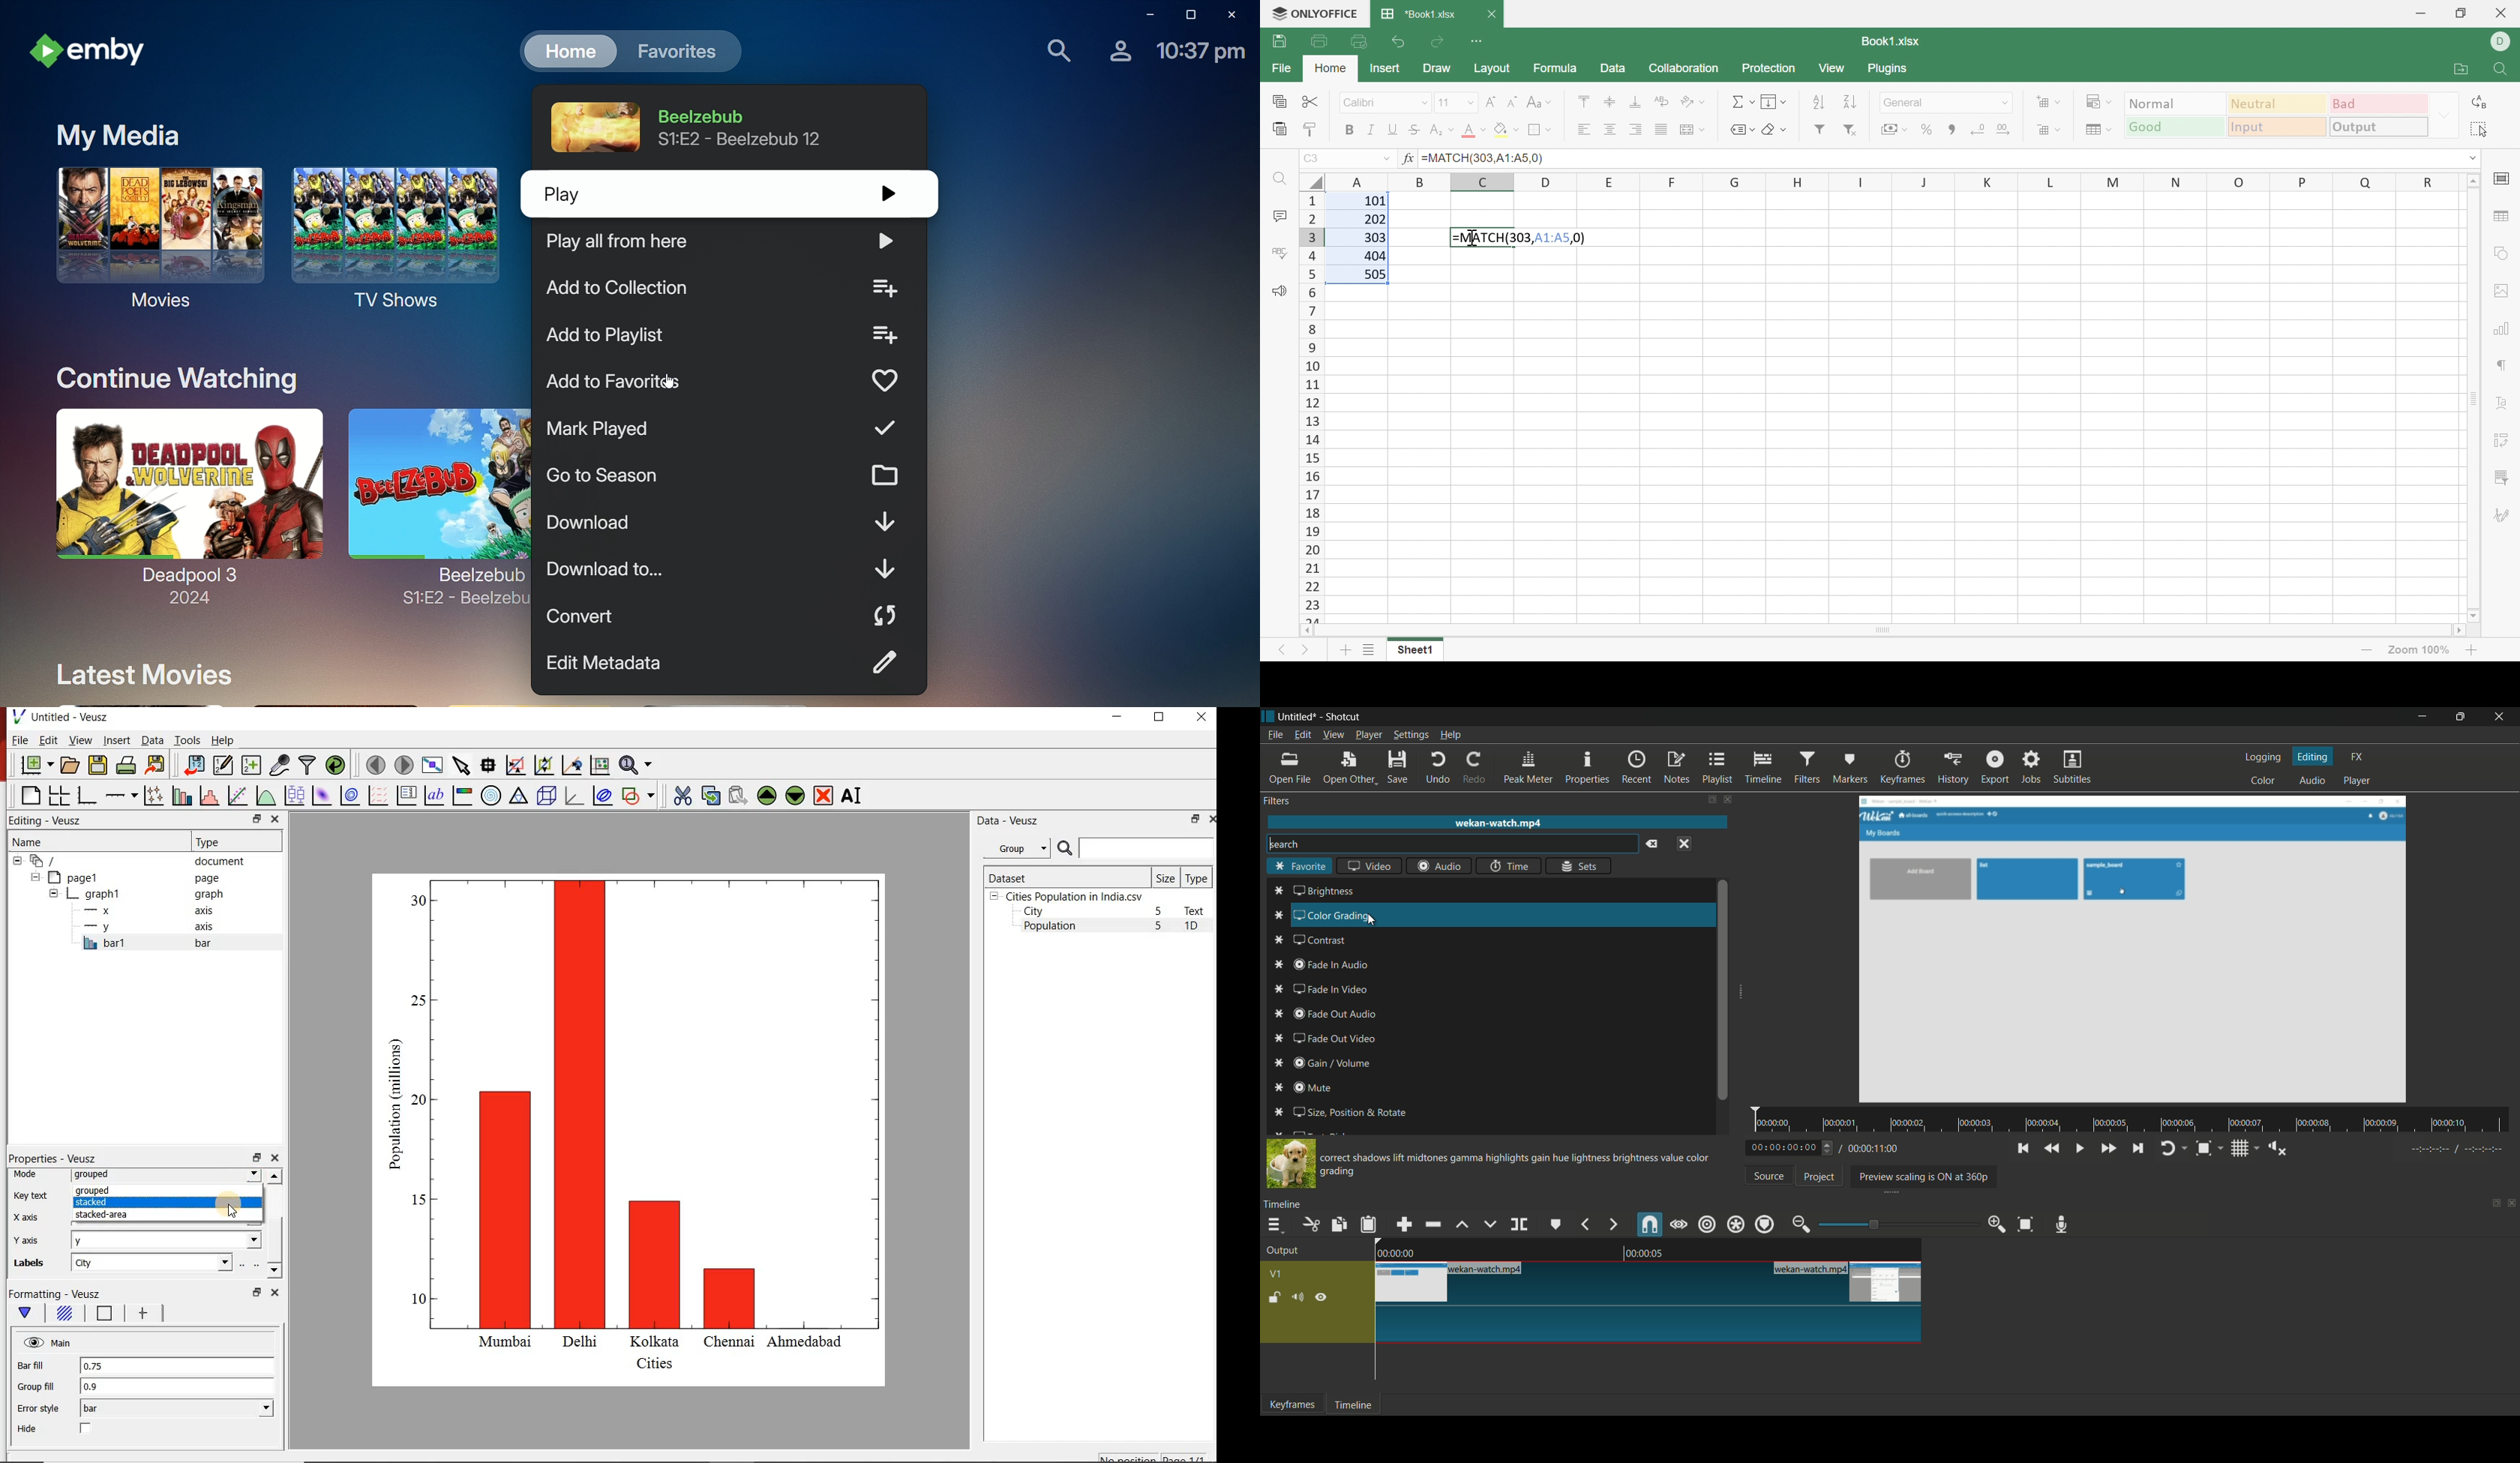 The width and height of the screenshot is (2520, 1484). I want to click on print the document, so click(125, 766).